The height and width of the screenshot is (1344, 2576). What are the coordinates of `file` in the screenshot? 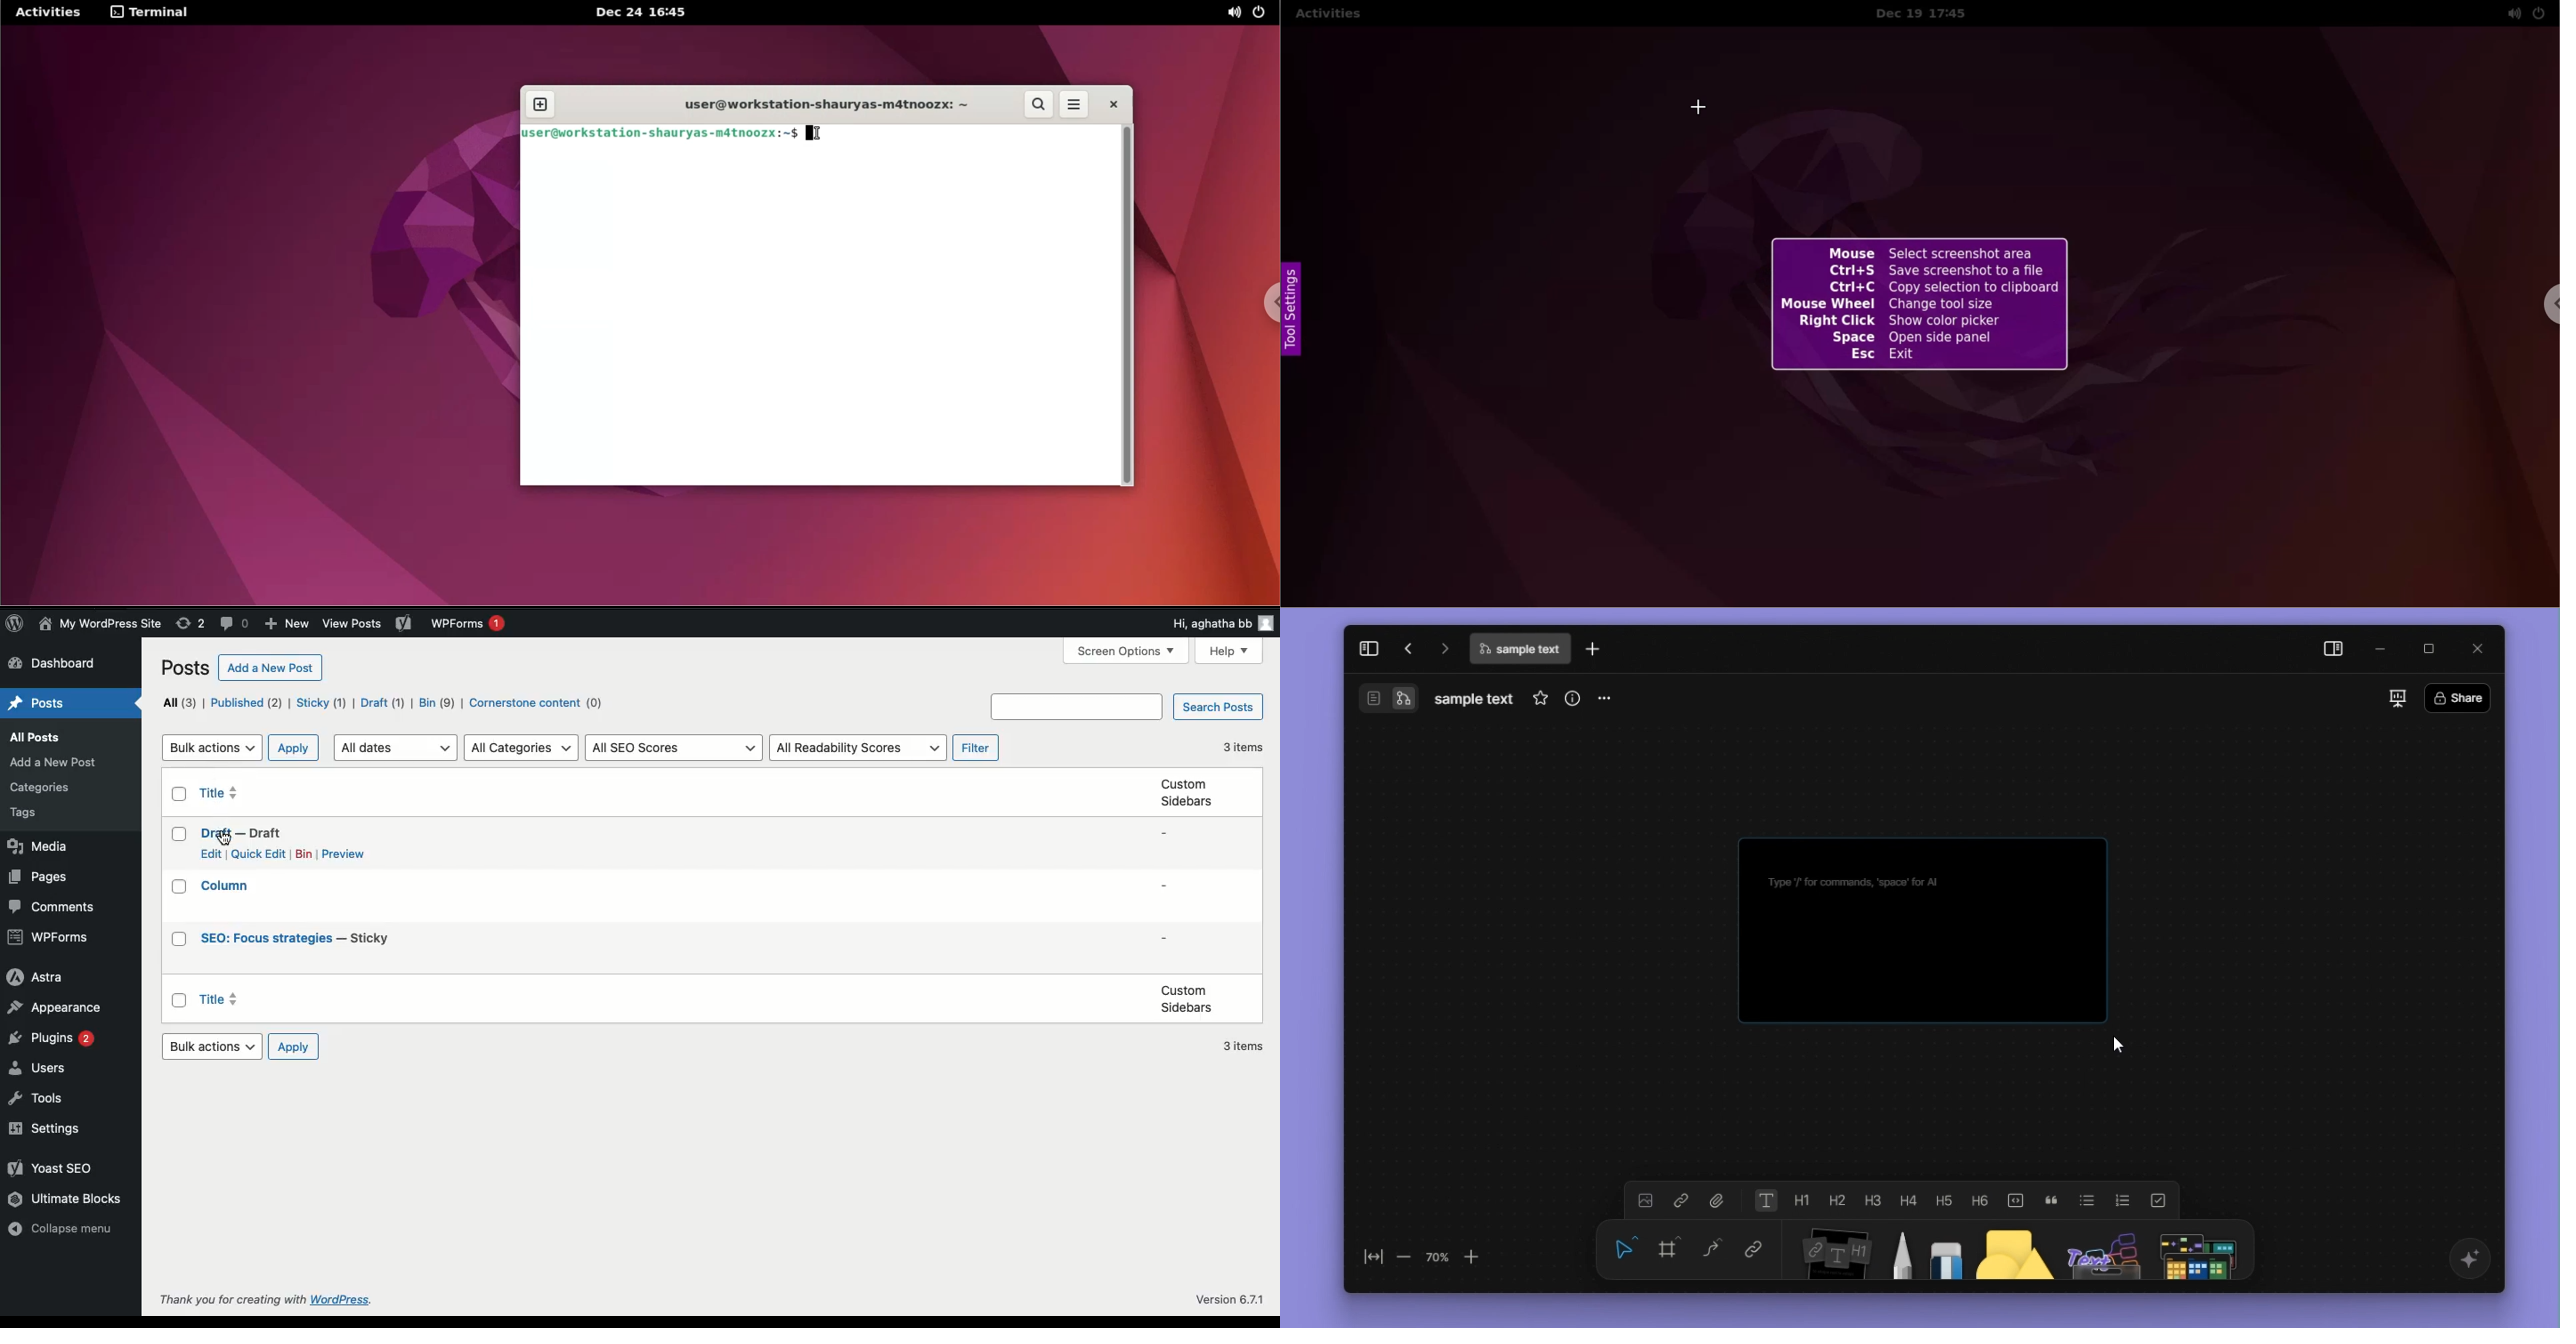 It's located at (1717, 1200).